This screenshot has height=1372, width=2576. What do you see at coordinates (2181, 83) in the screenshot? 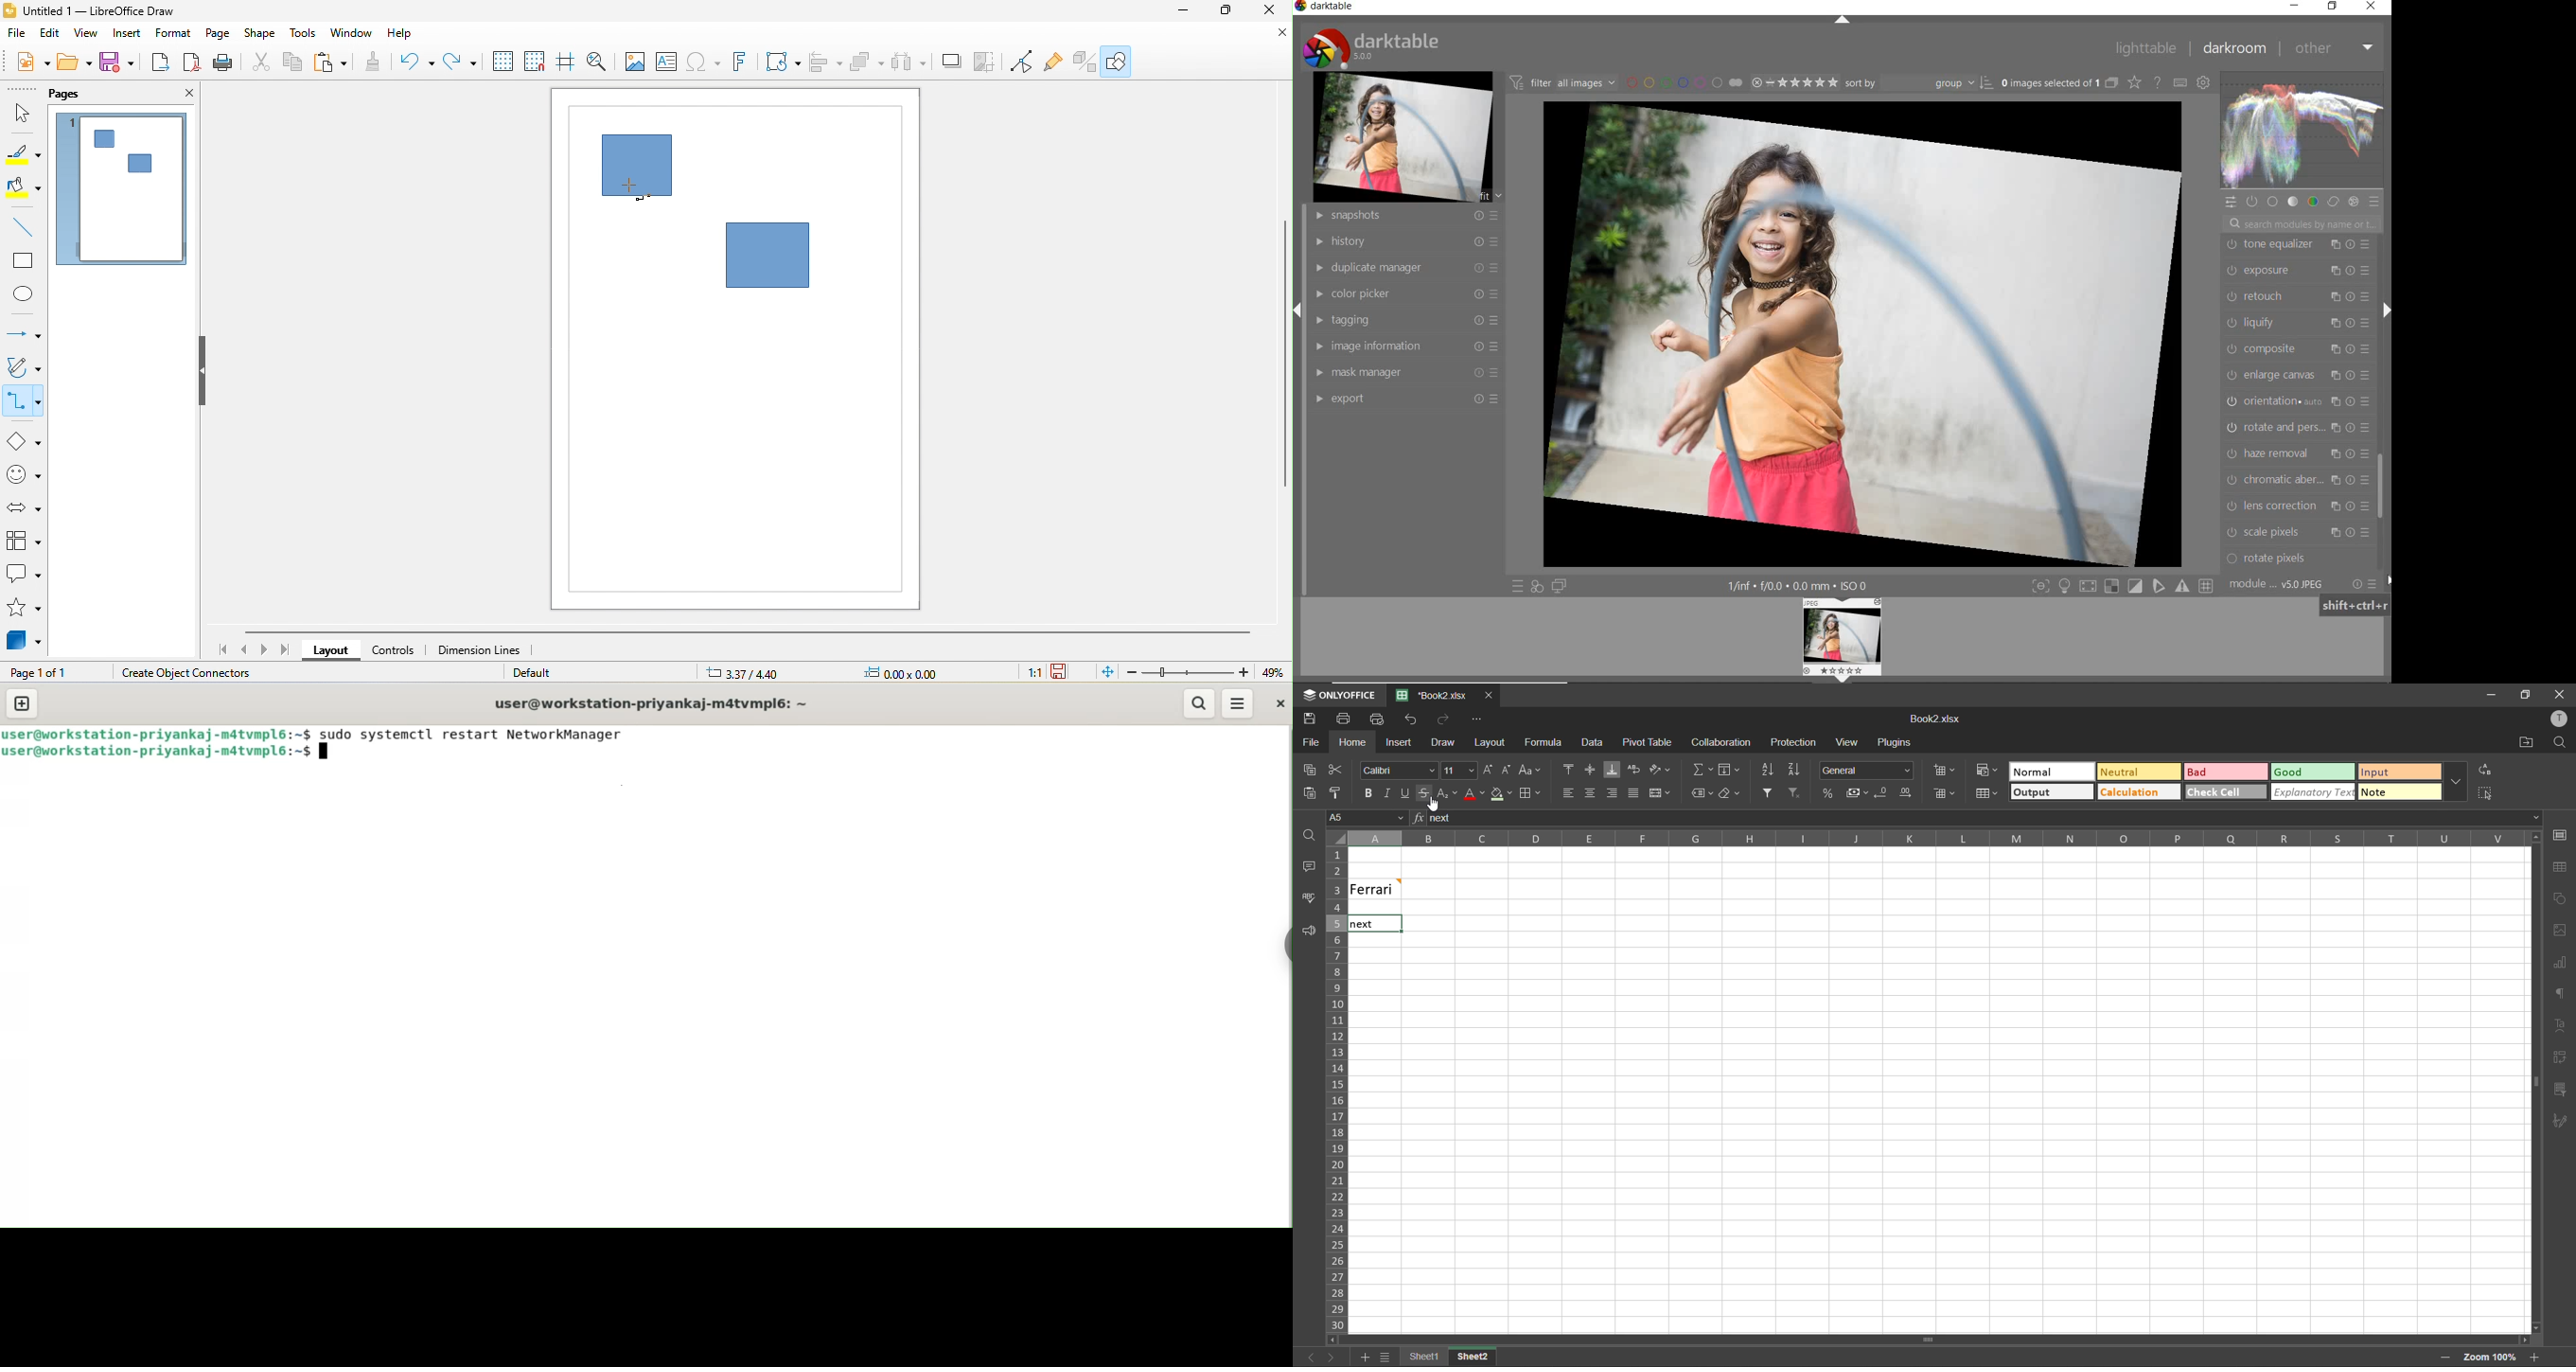
I see `define keyboard shortcut` at bounding box center [2181, 83].